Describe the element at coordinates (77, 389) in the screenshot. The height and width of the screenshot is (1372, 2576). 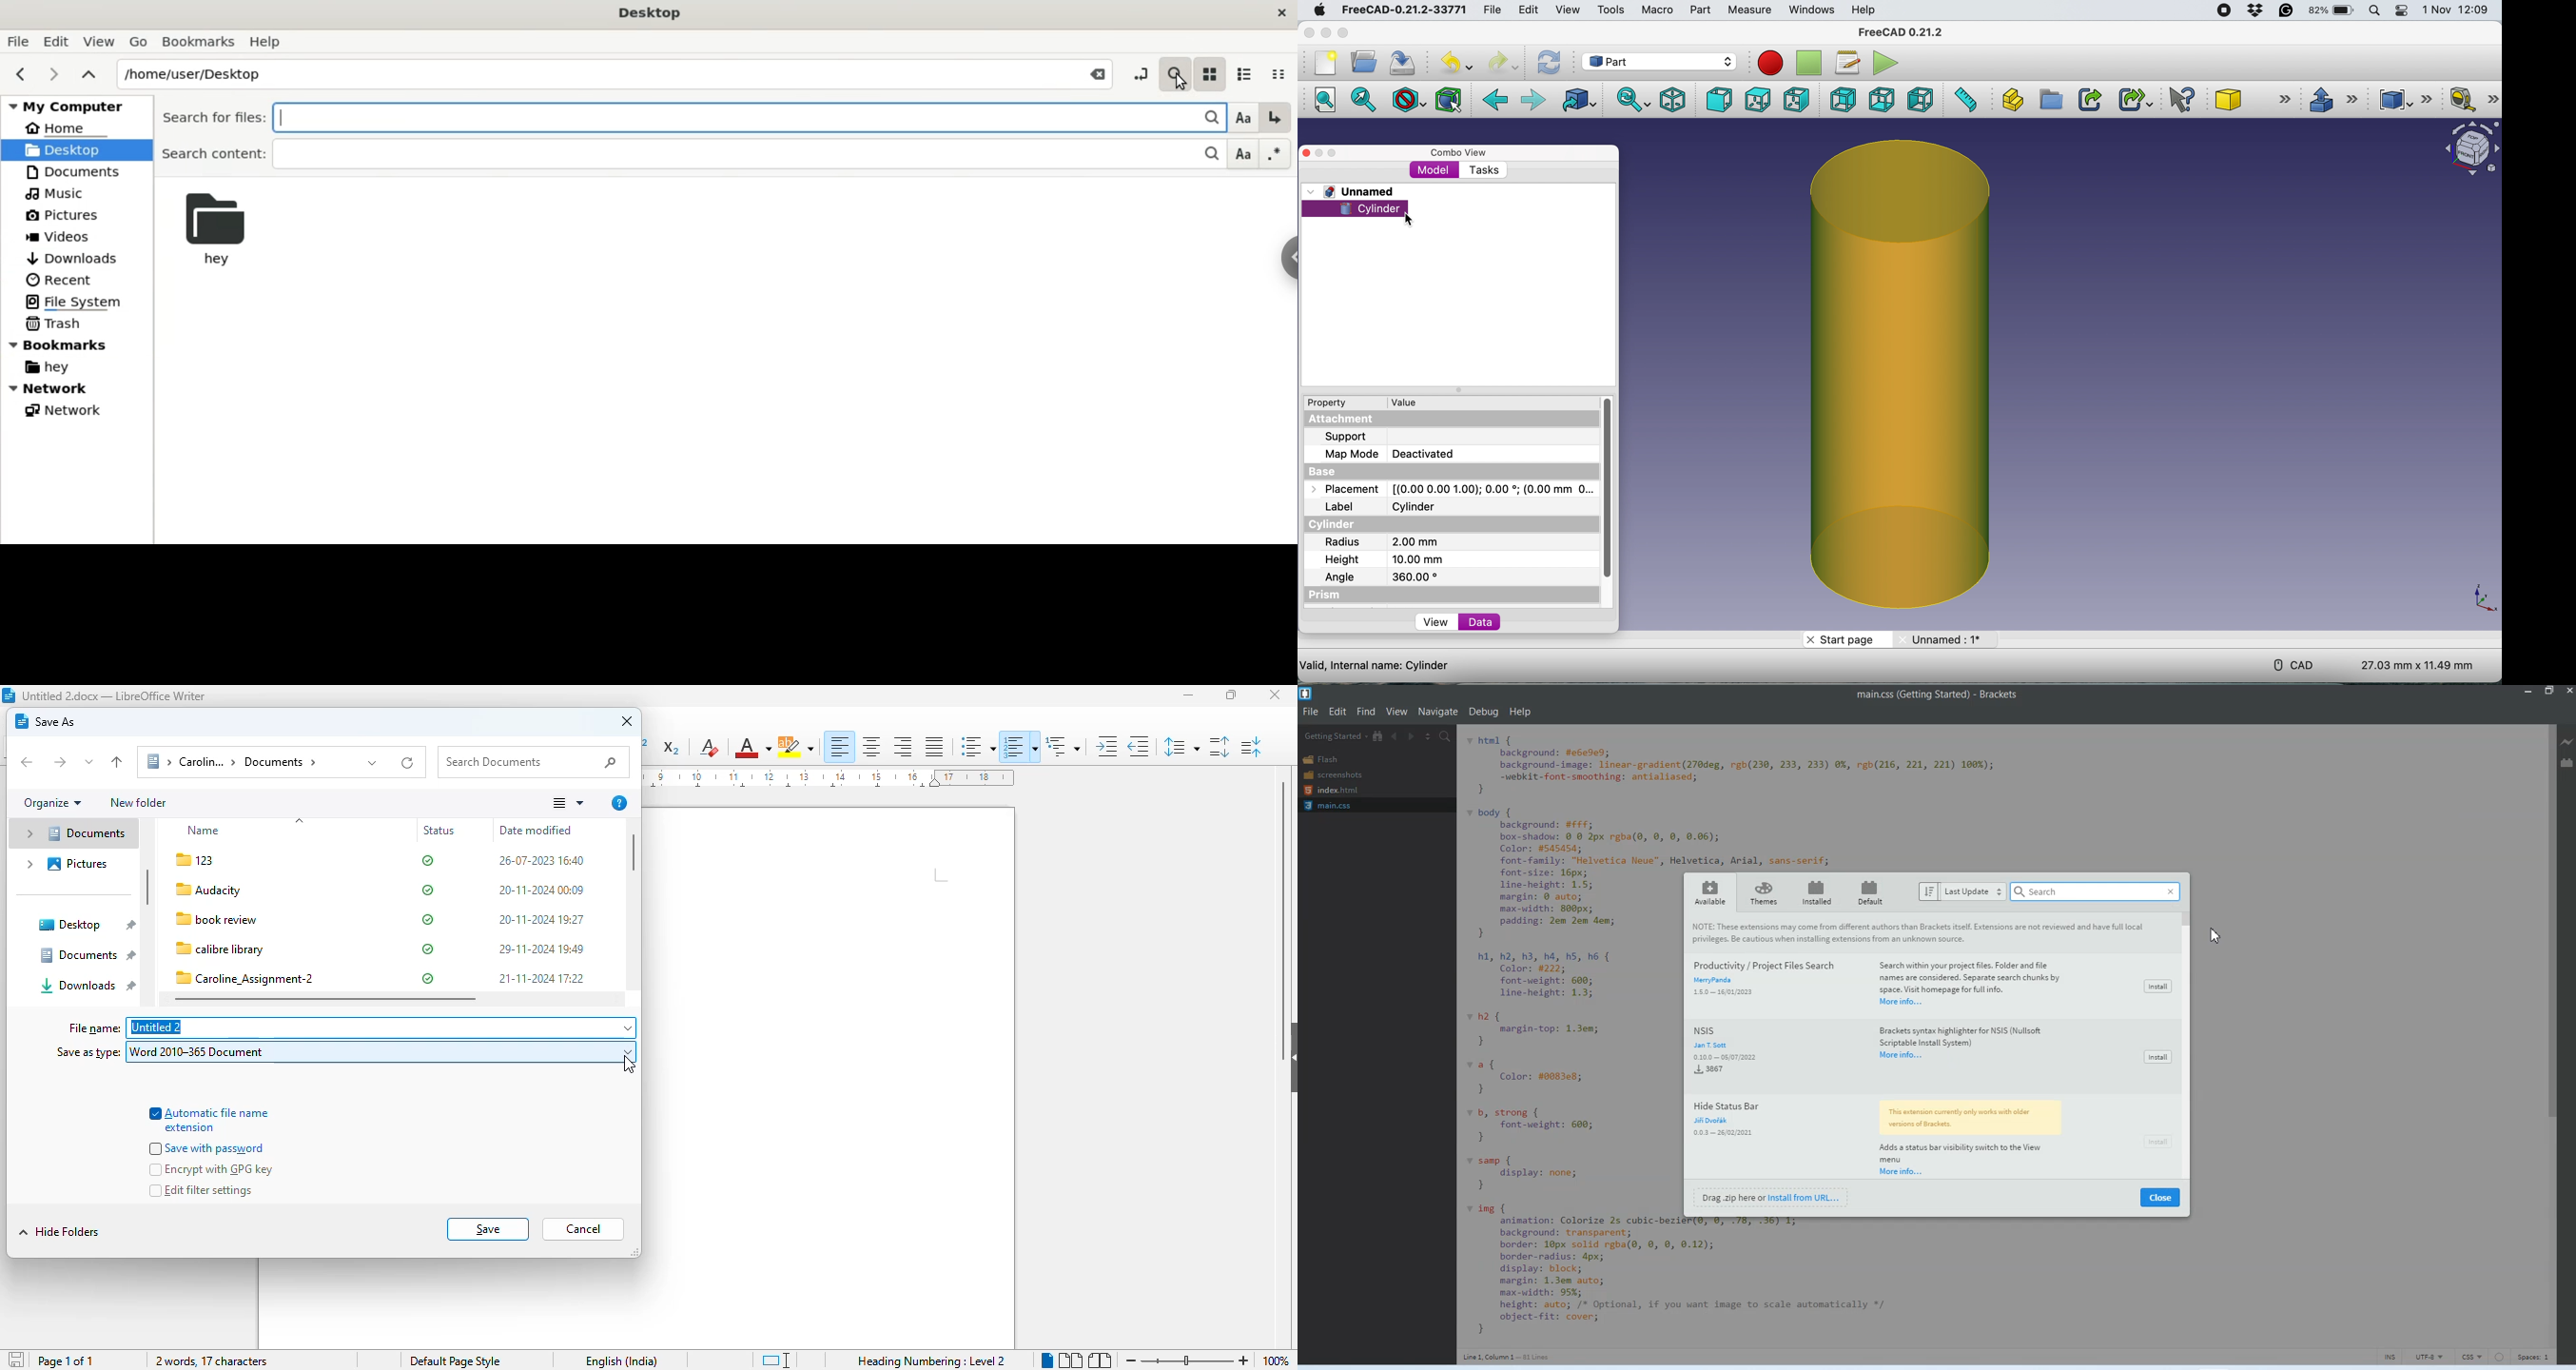
I see `Network` at that location.